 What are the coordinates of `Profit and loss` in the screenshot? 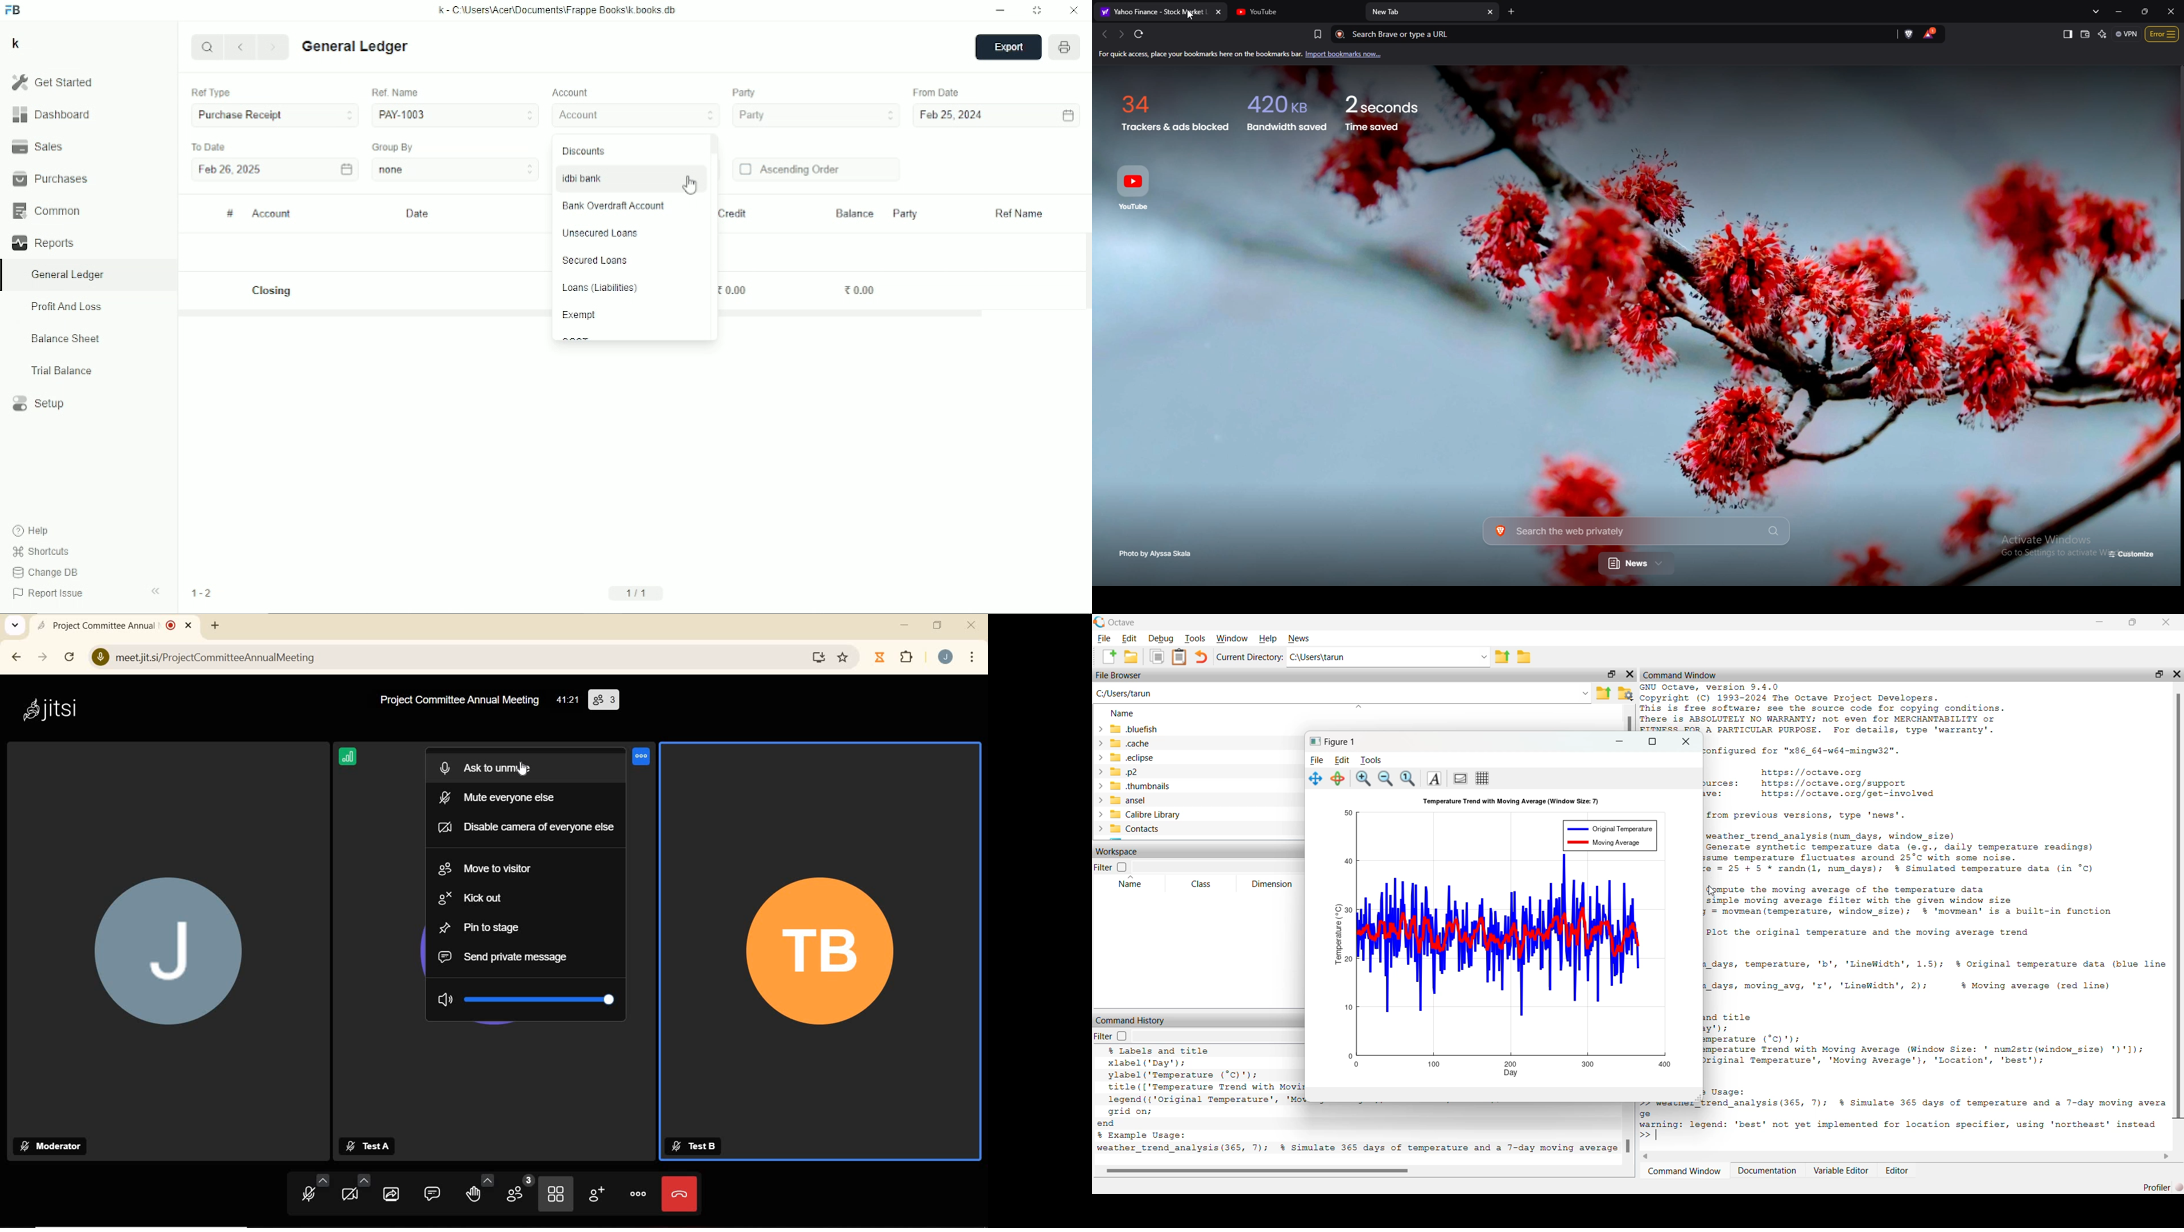 It's located at (66, 307).